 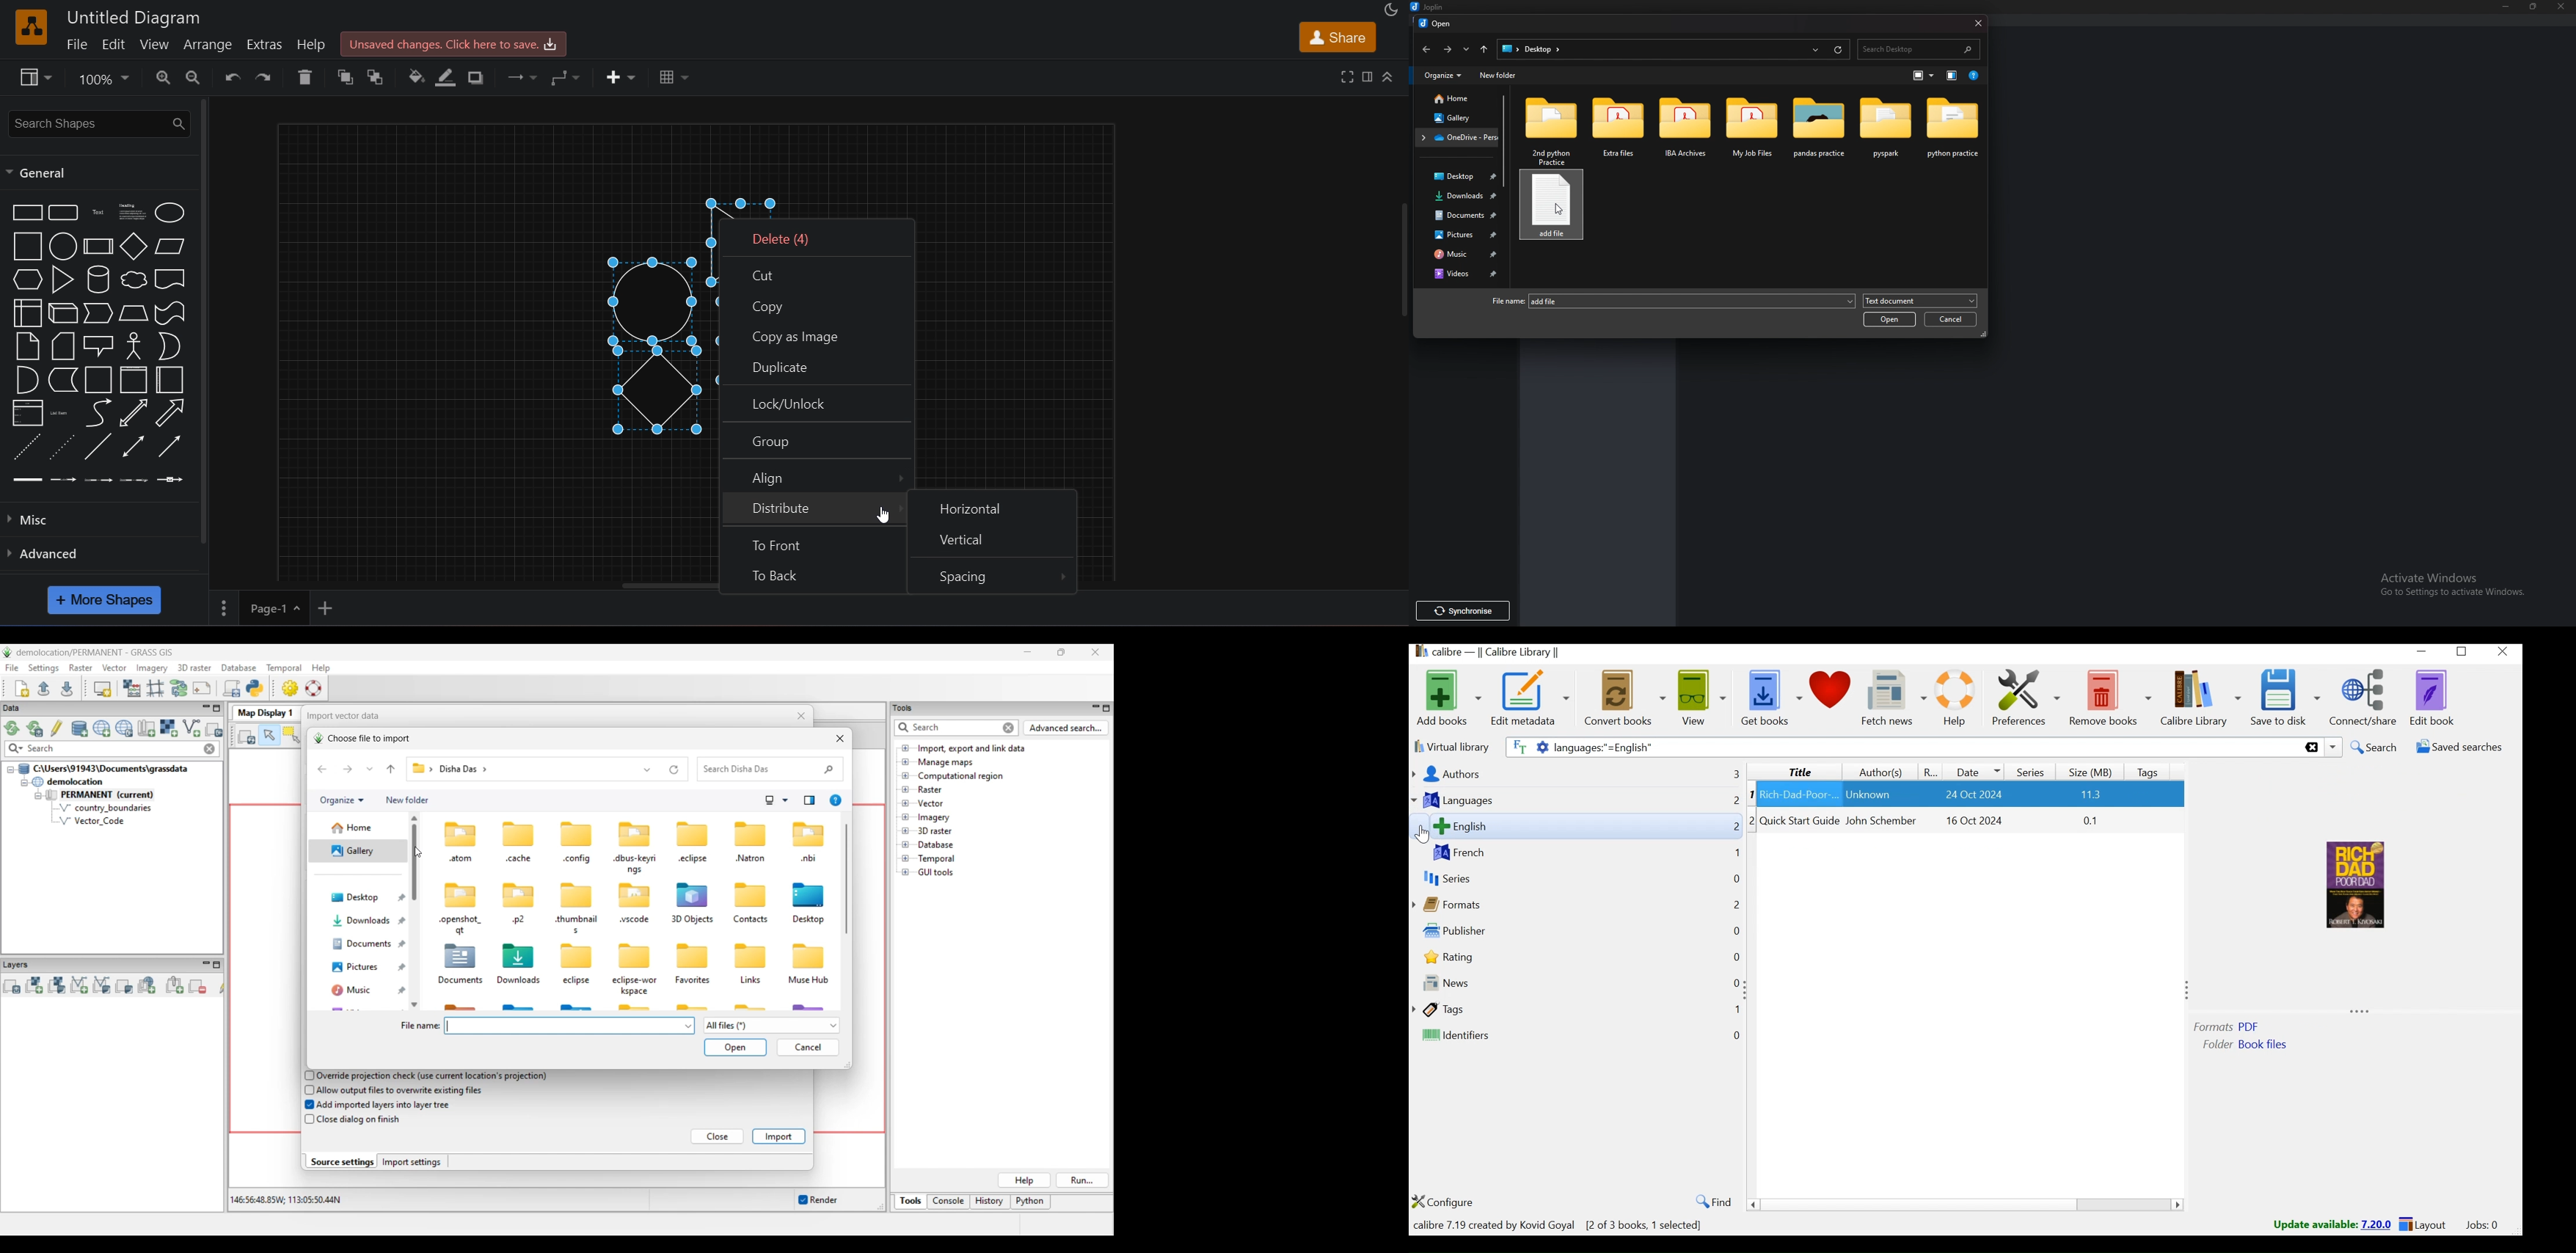 I want to click on list item, so click(x=62, y=413).